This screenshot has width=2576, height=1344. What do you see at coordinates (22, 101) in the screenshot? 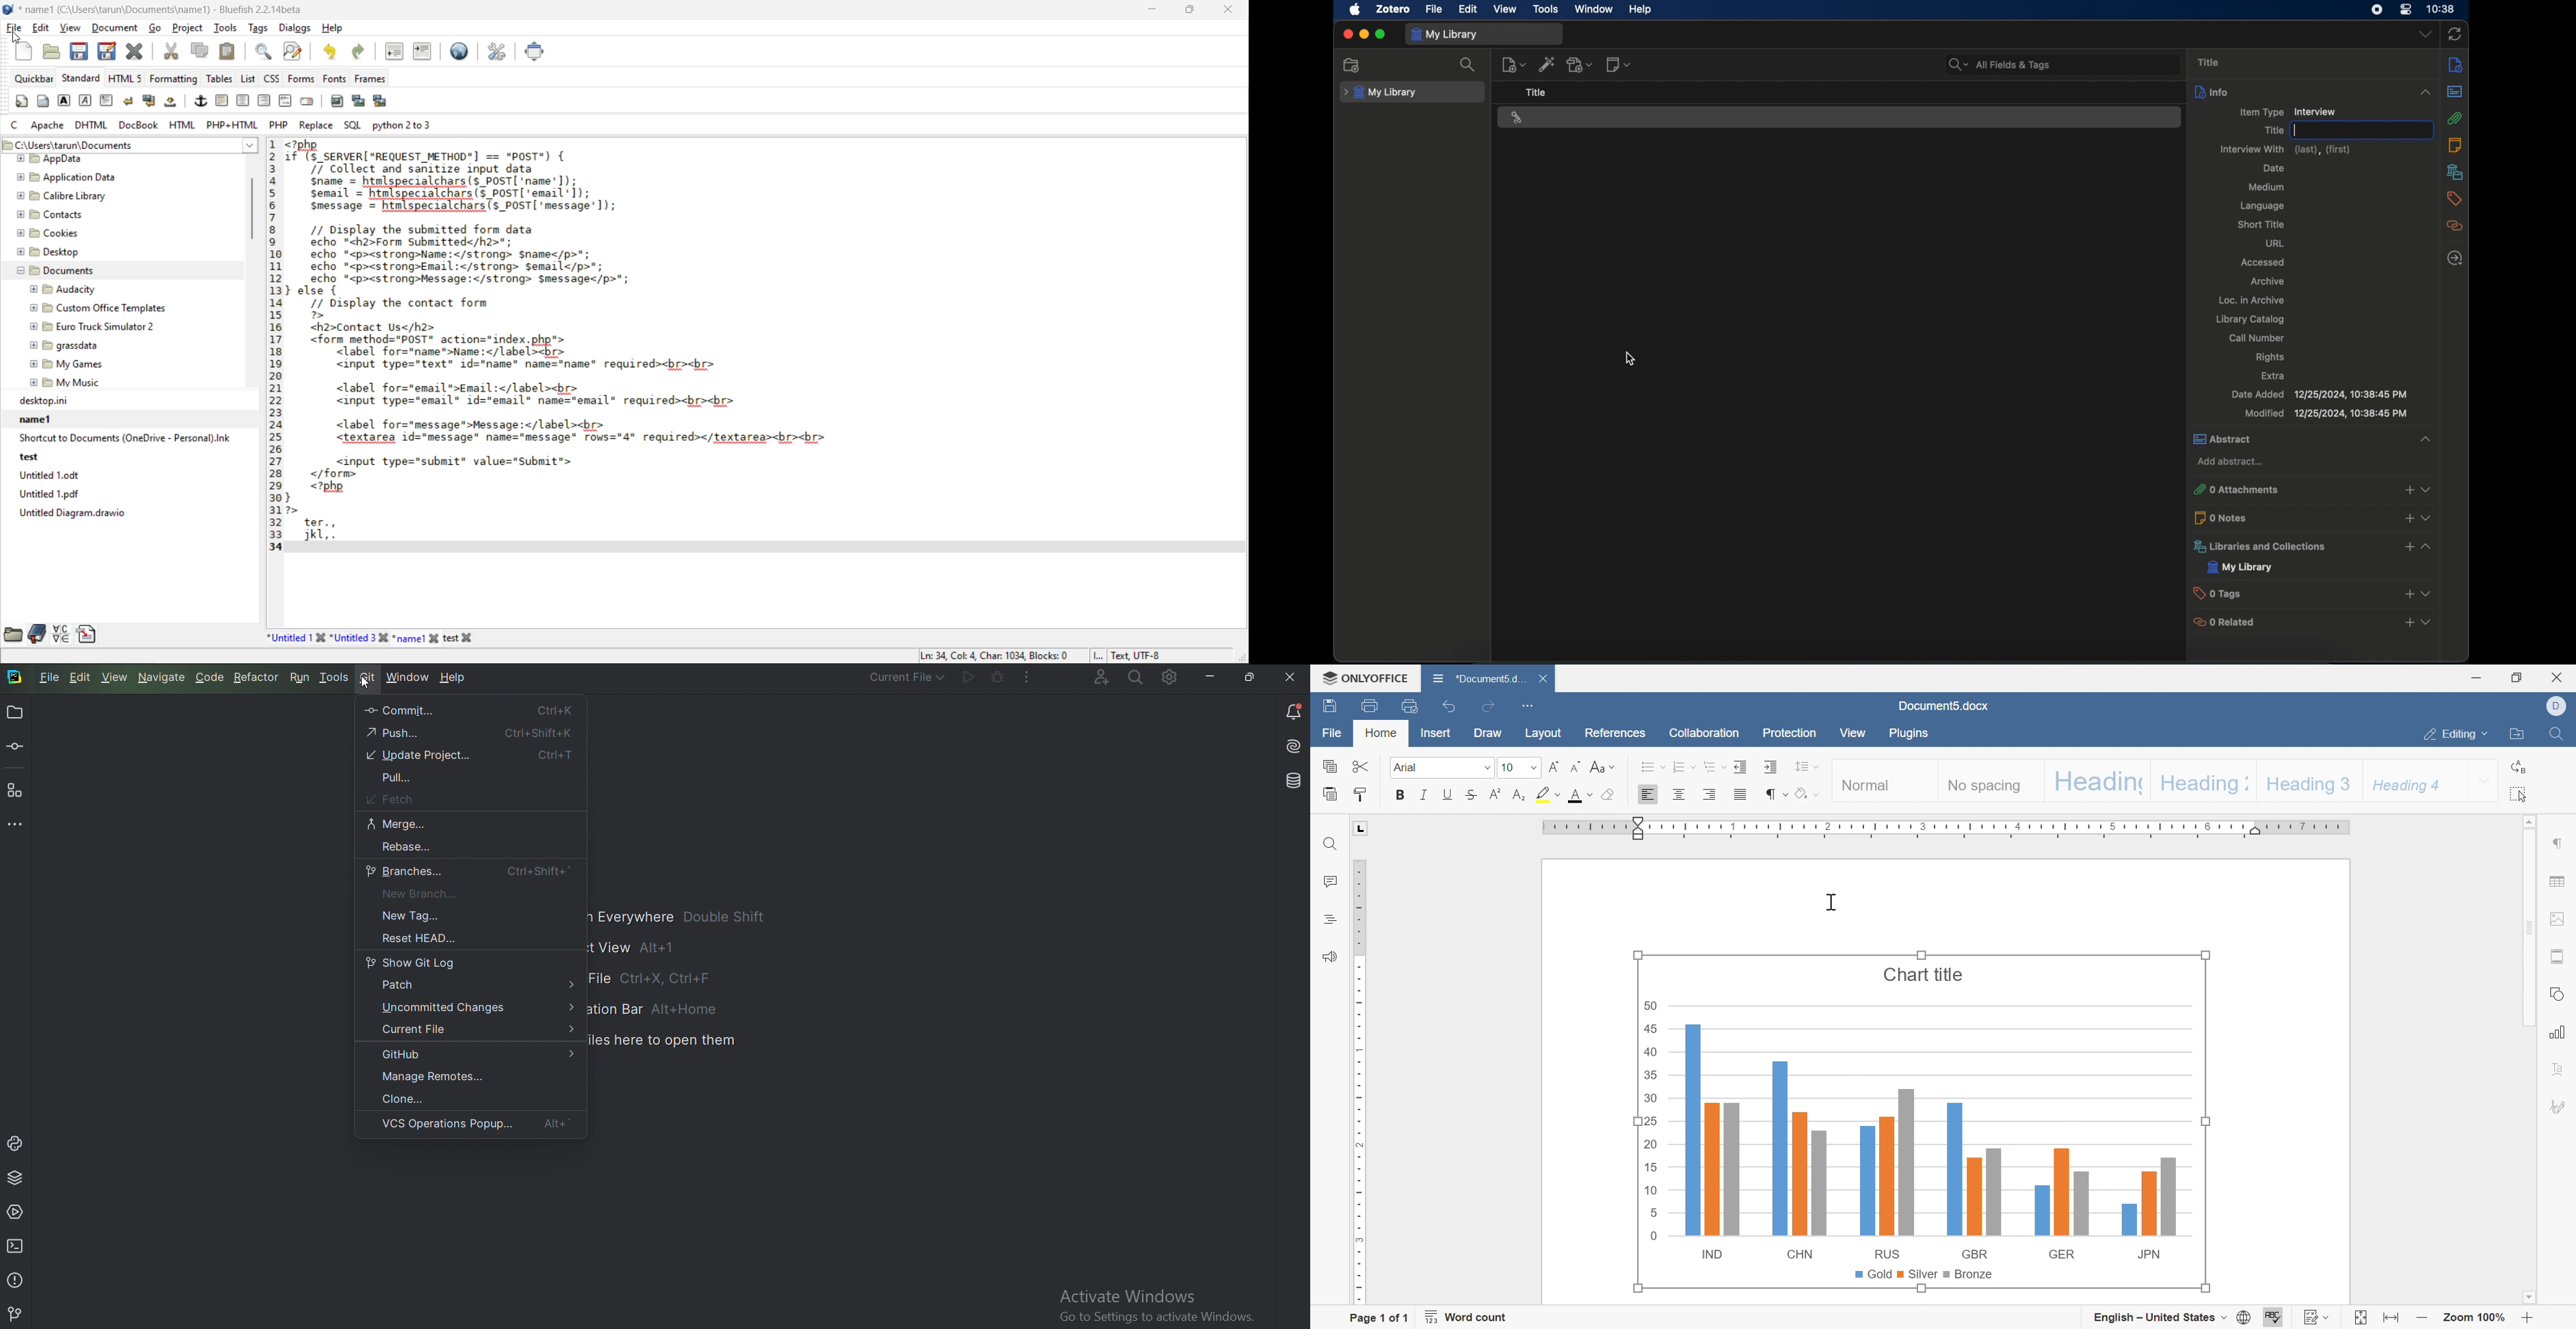
I see `quickstart` at bounding box center [22, 101].